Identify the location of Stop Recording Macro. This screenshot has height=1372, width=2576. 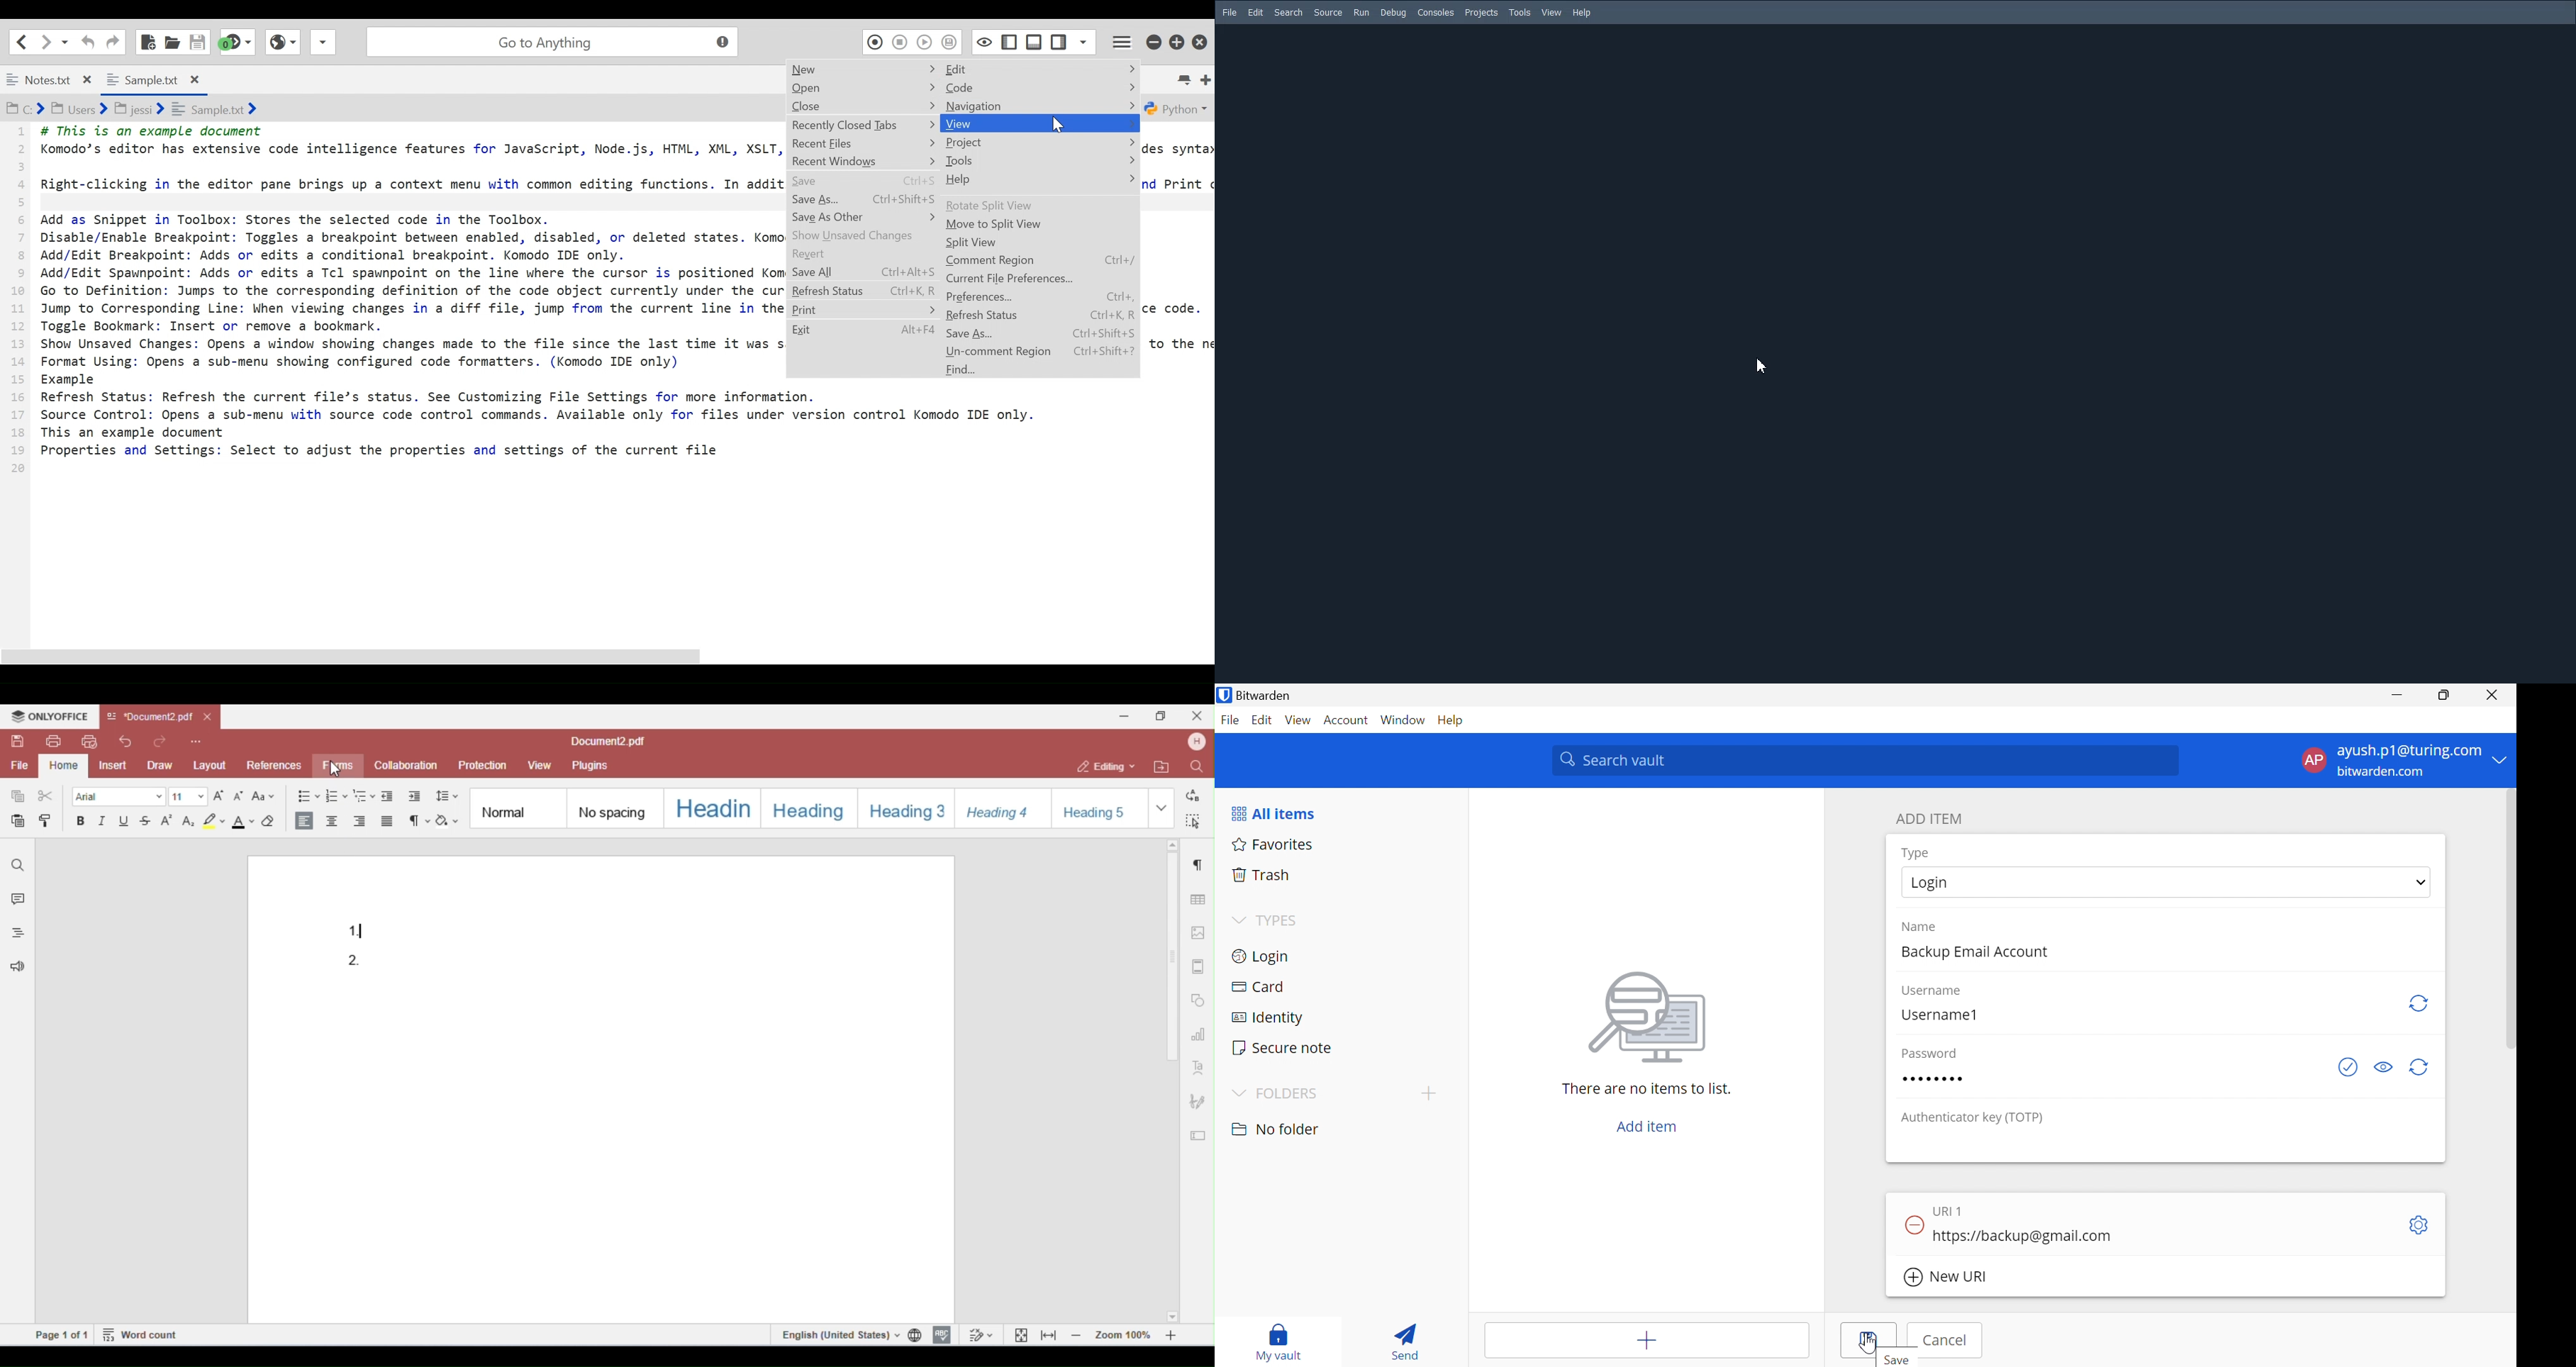
(899, 42).